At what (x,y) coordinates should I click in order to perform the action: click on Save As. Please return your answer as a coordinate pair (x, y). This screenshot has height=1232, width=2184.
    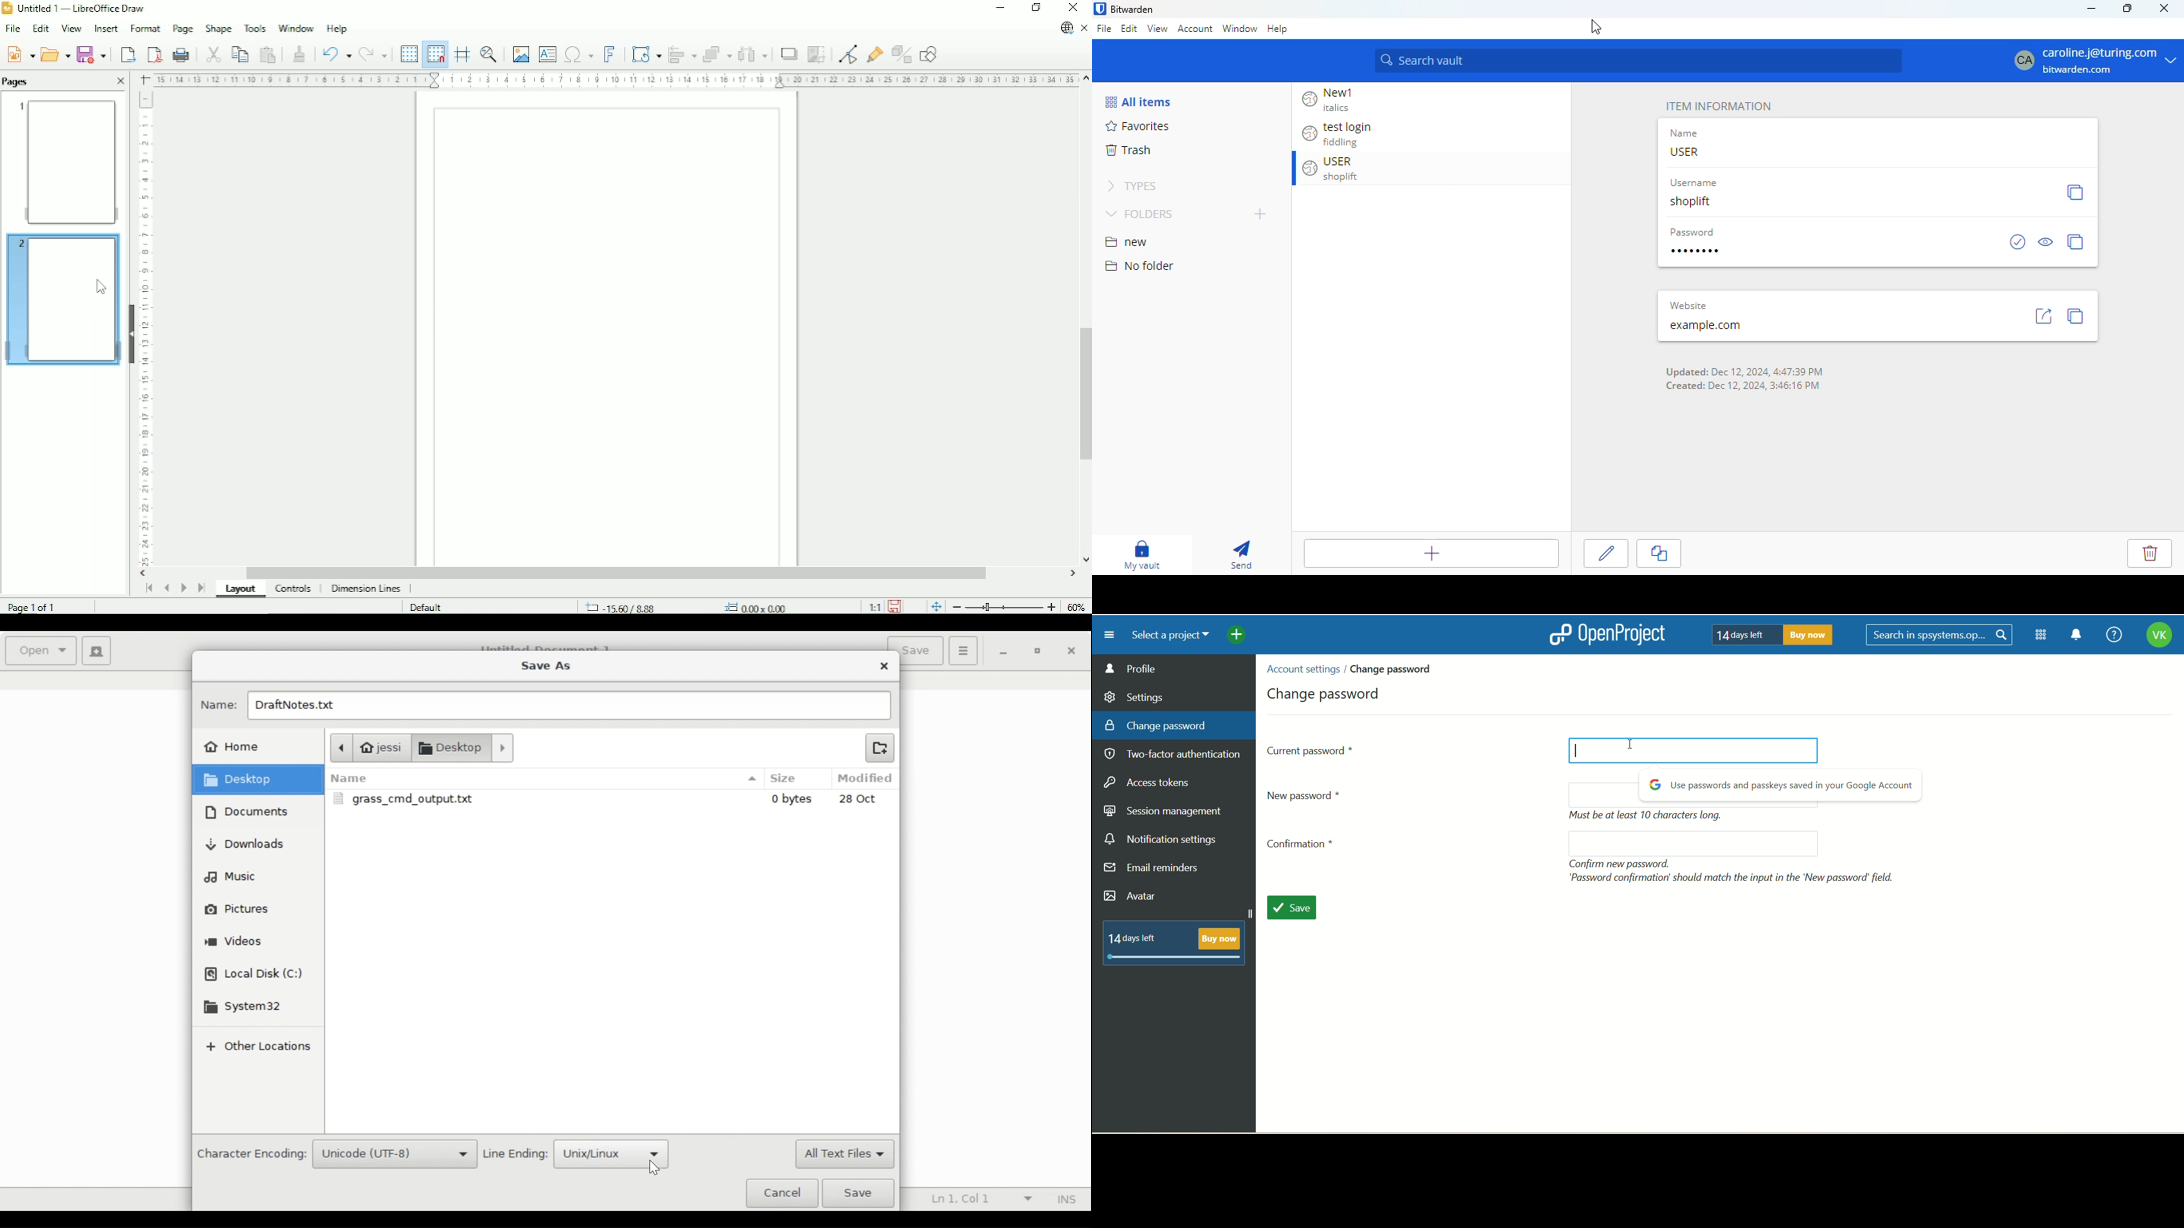
    Looking at the image, I should click on (545, 665).